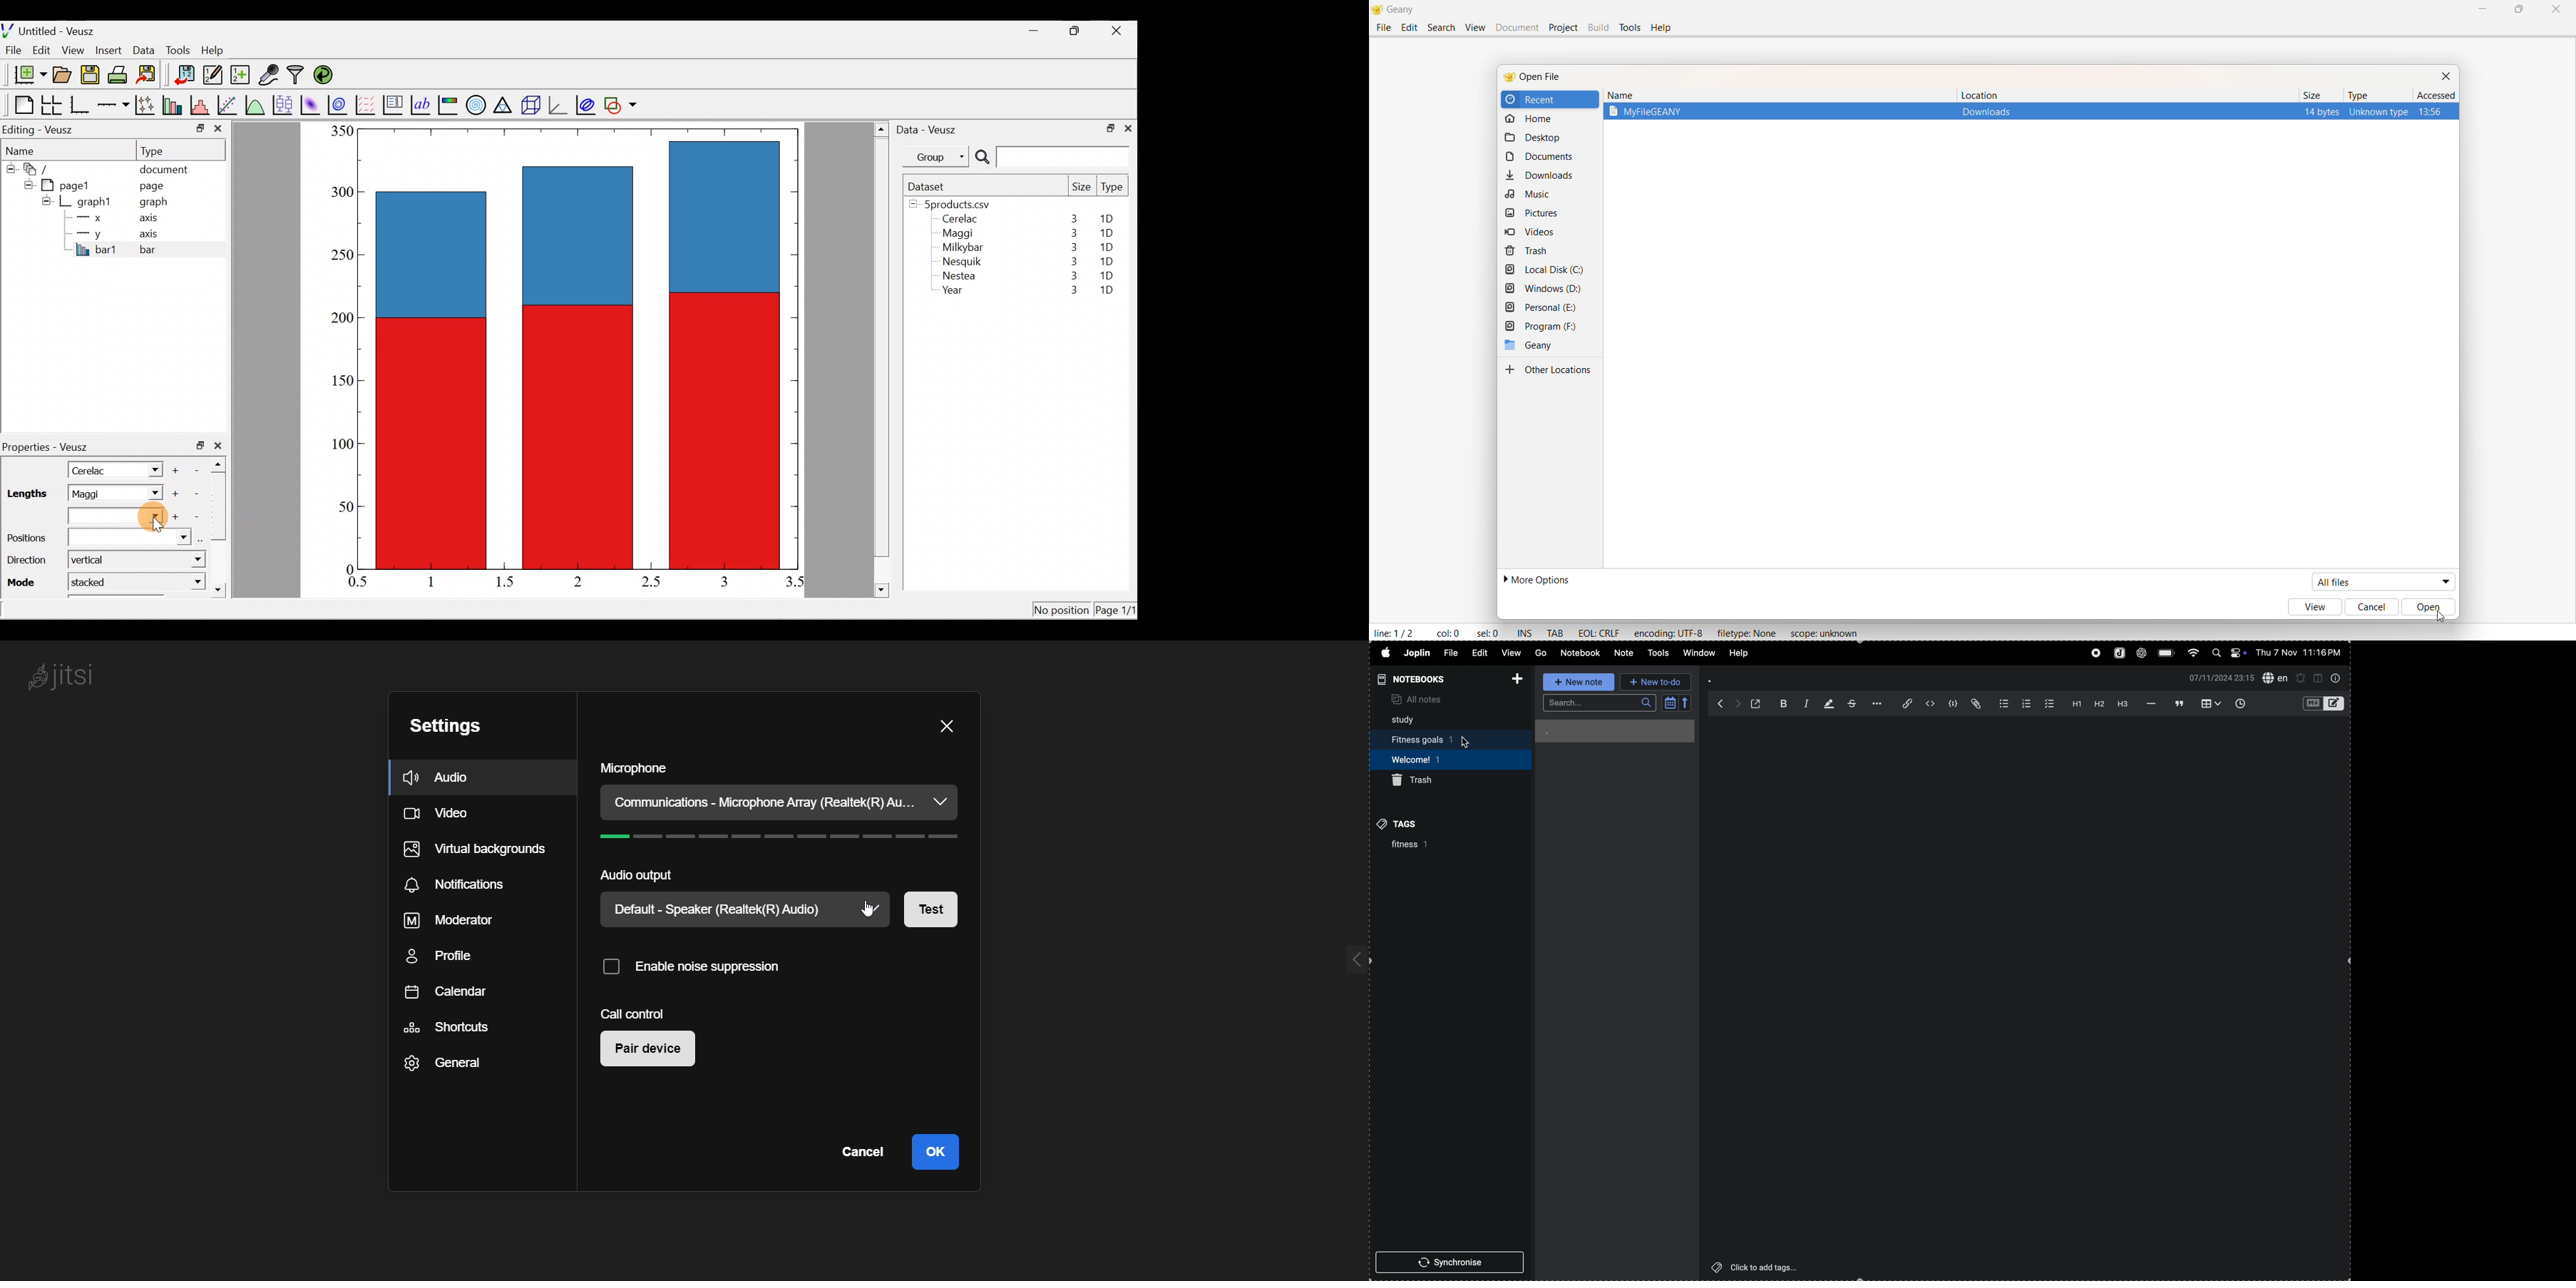 This screenshot has height=1288, width=2576. I want to click on edit, so click(1481, 653).